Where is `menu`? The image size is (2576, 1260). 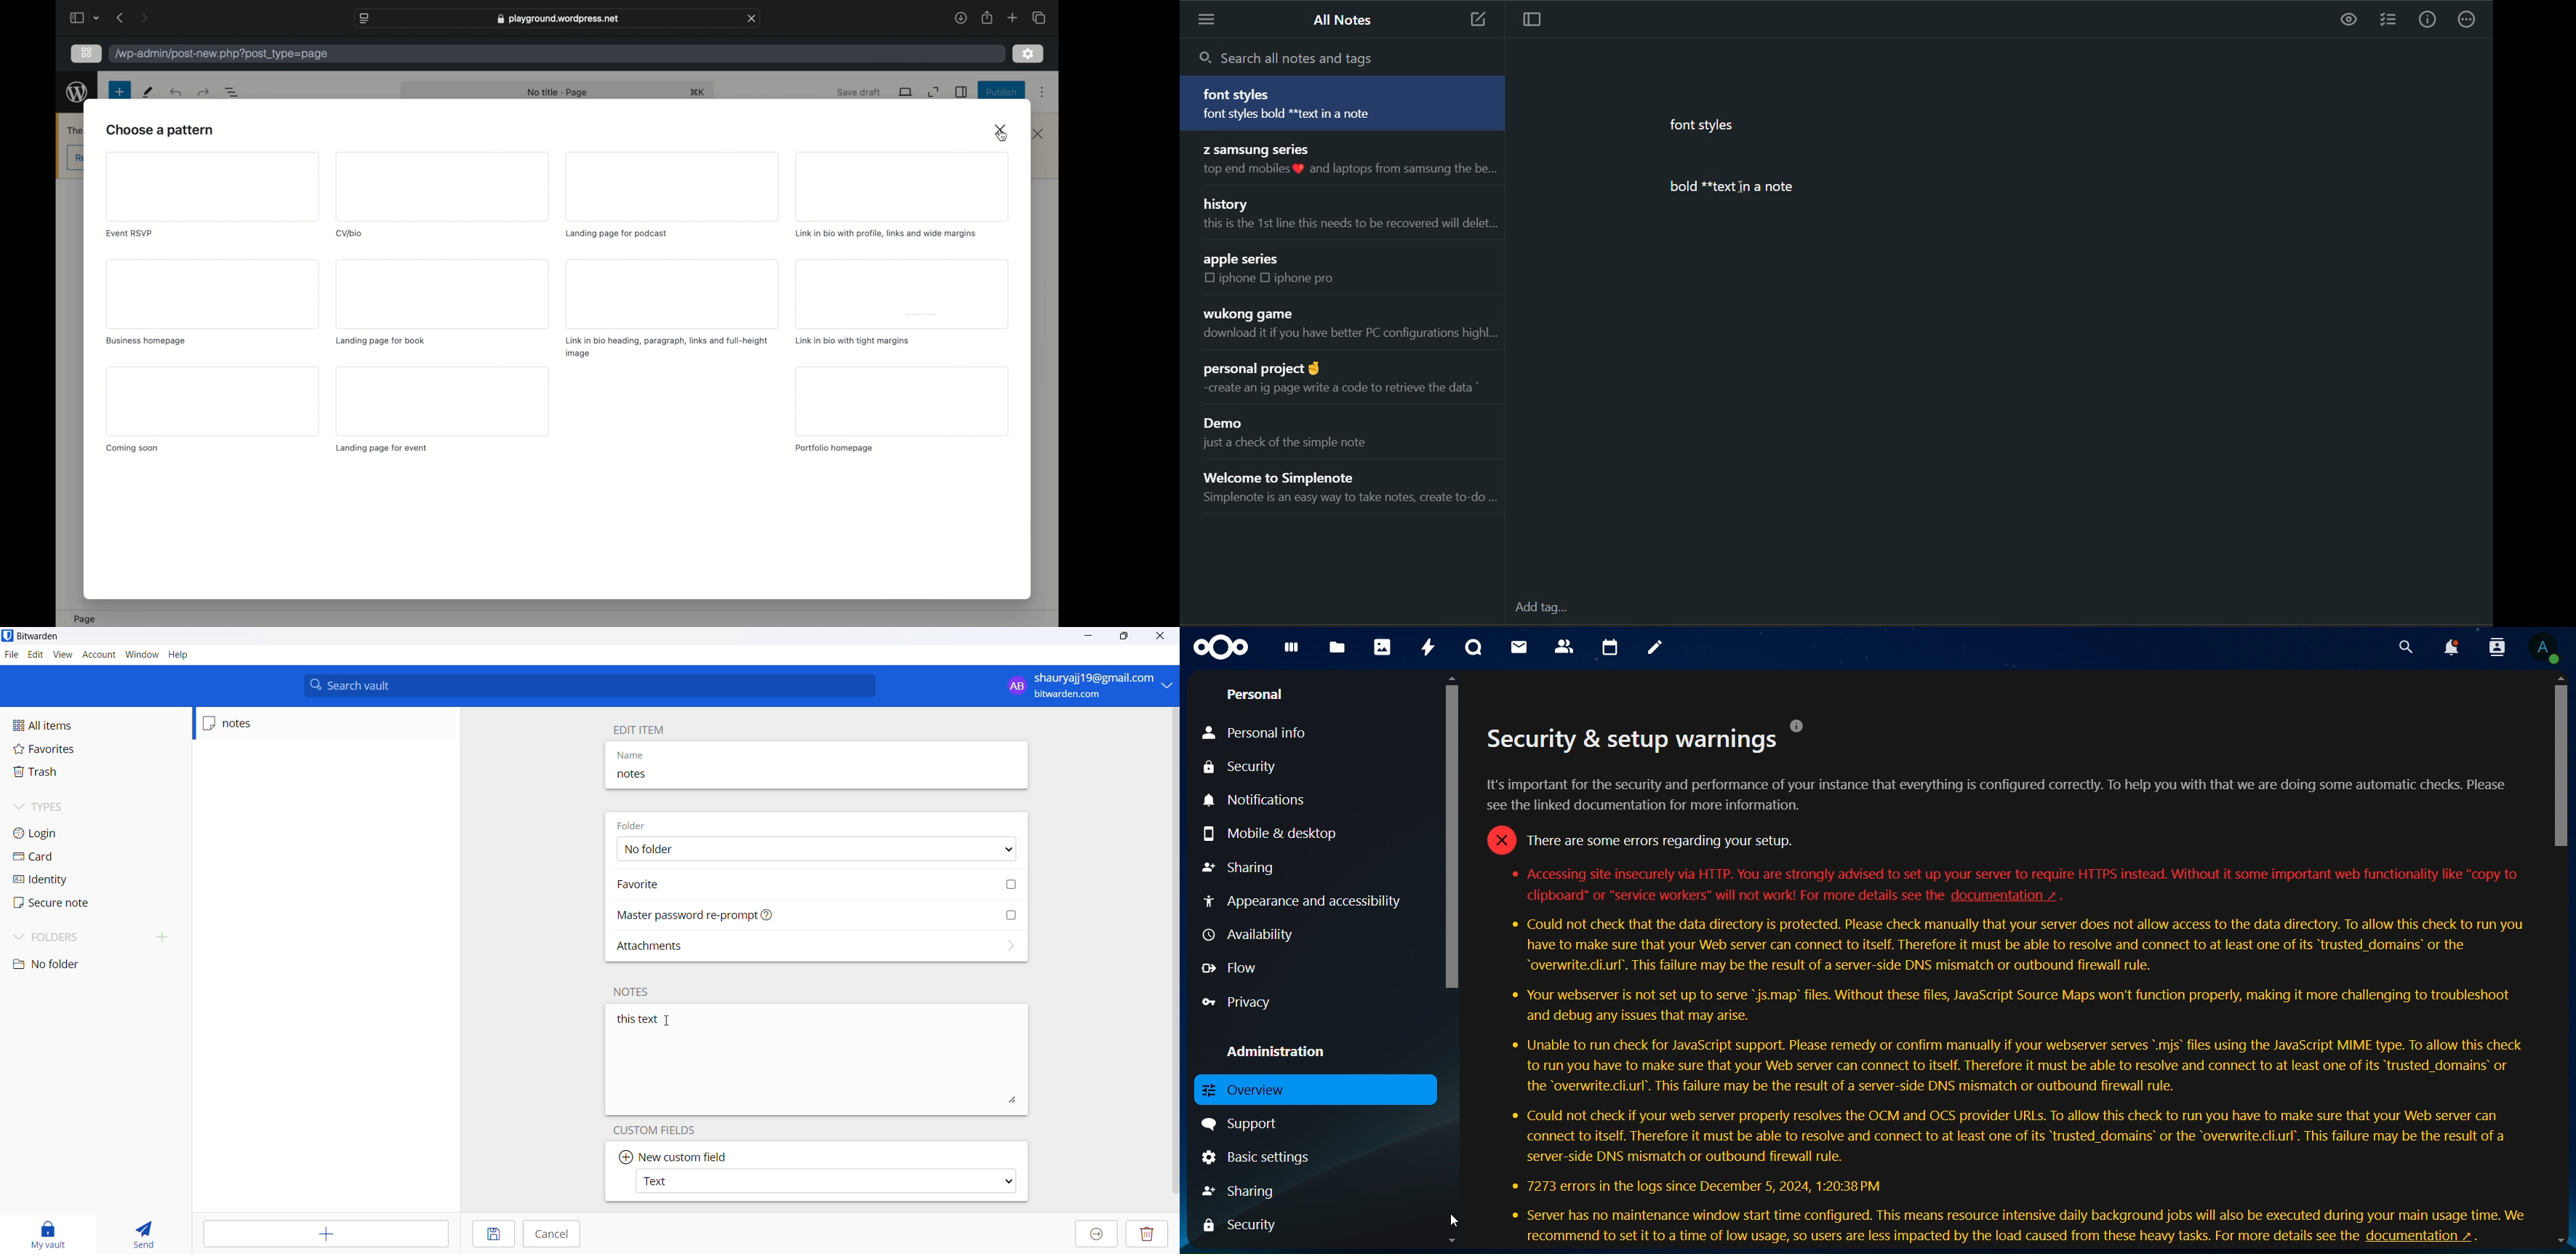 menu is located at coordinates (1209, 19).